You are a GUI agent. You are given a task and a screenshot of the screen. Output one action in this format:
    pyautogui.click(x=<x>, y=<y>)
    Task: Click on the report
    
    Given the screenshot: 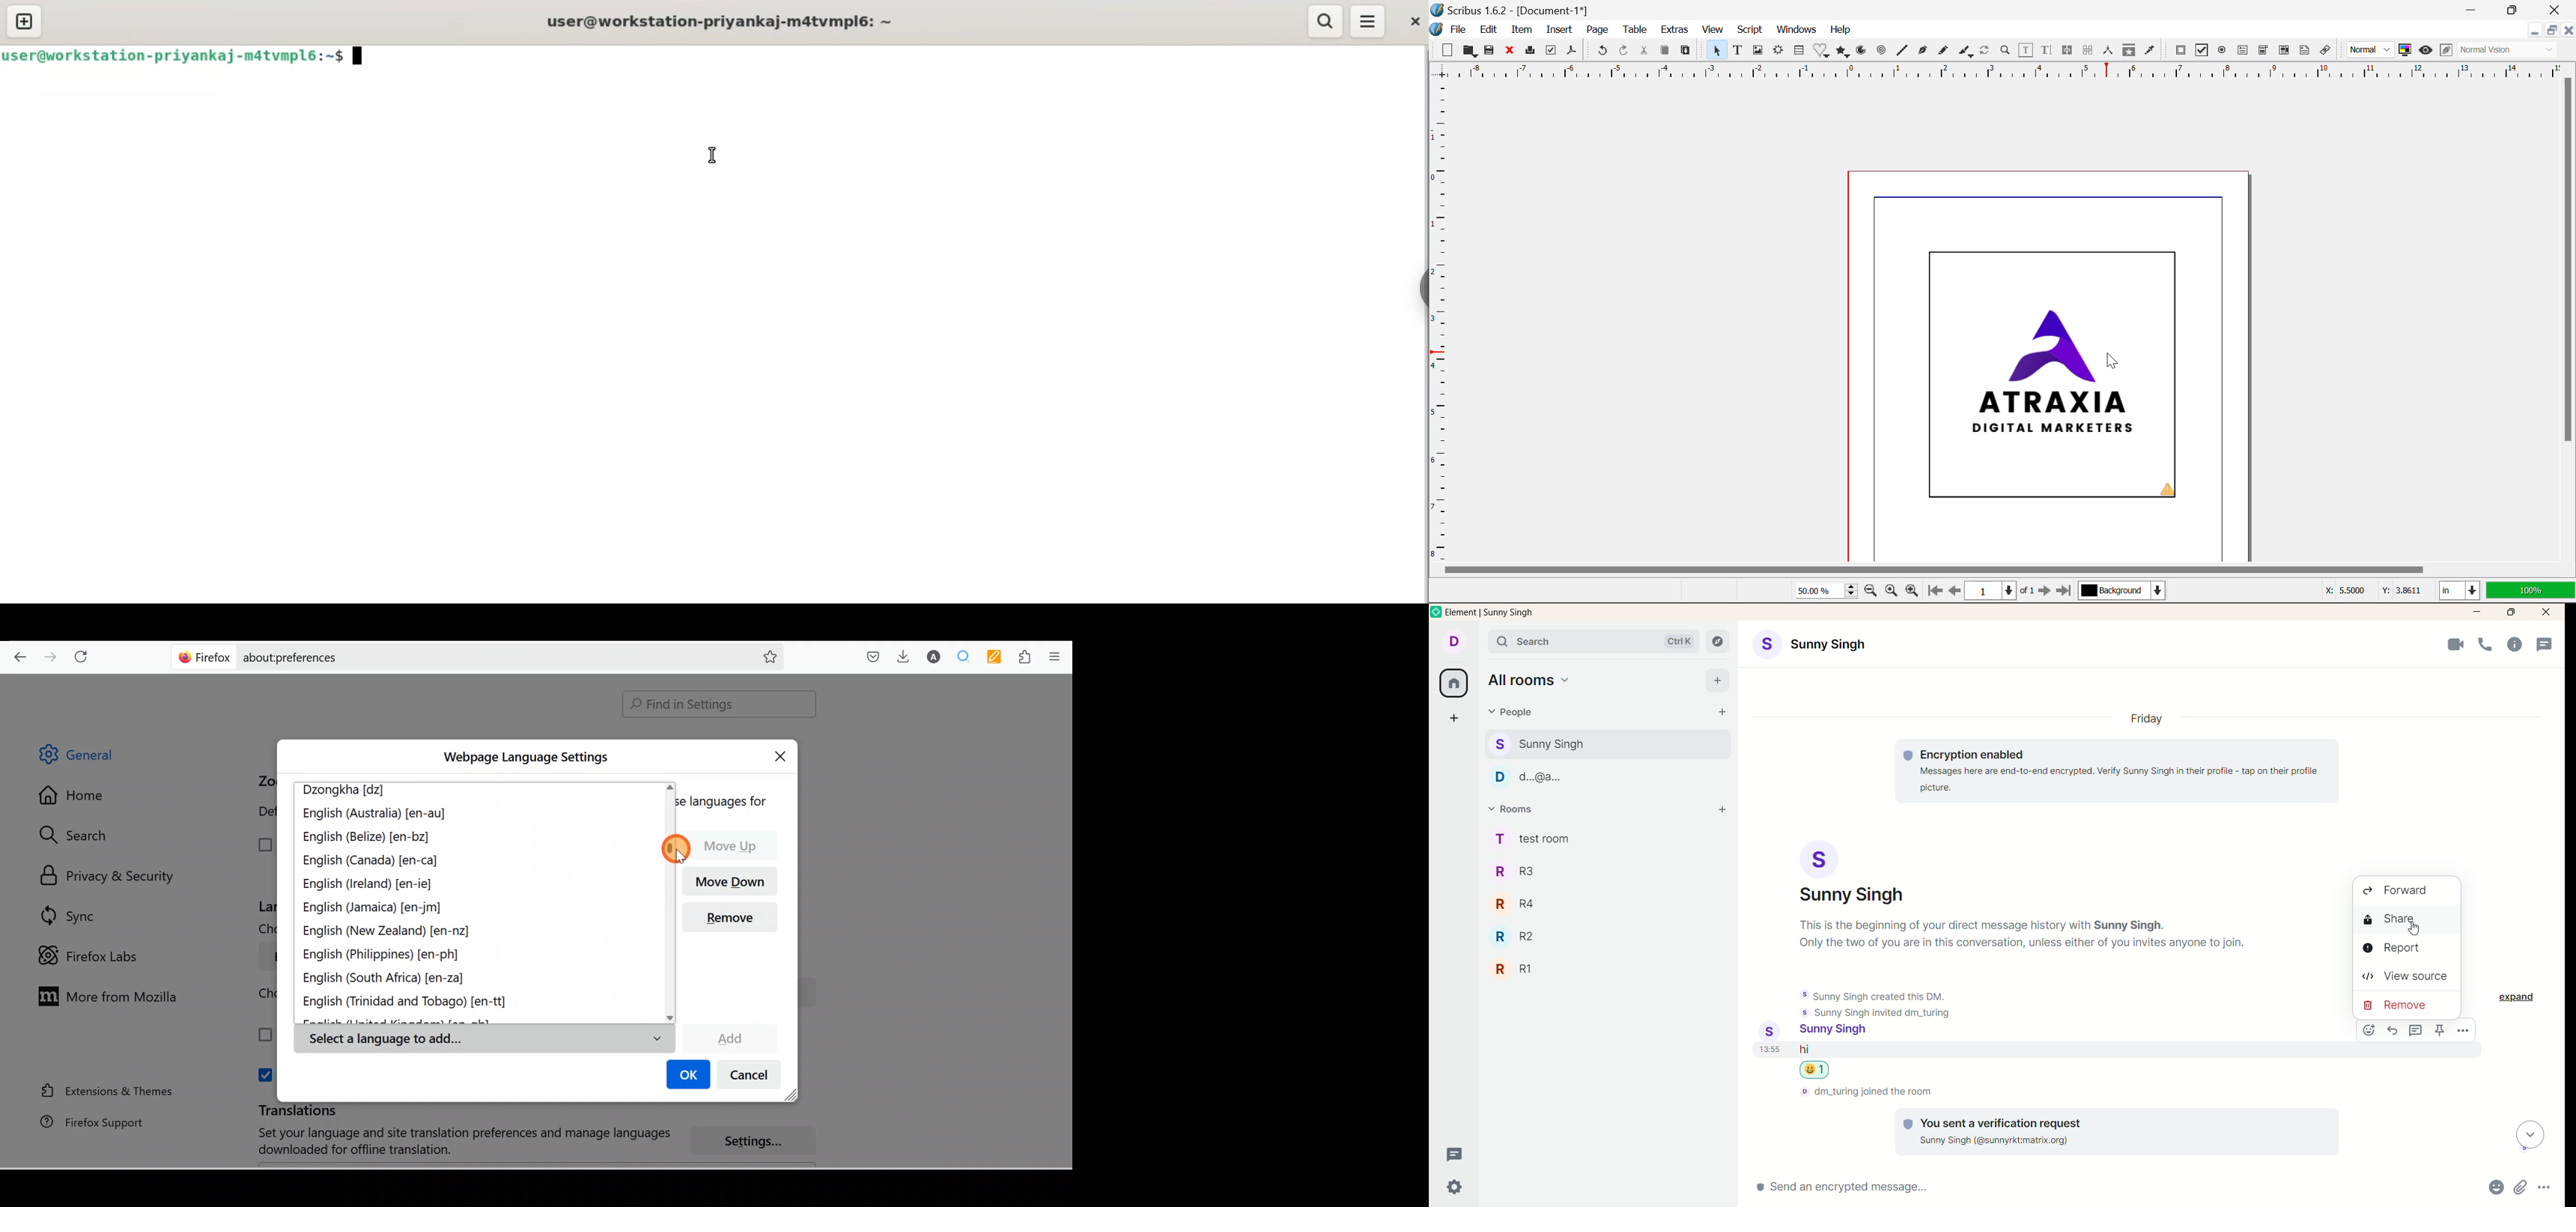 What is the action you would take?
    pyautogui.click(x=2406, y=947)
    